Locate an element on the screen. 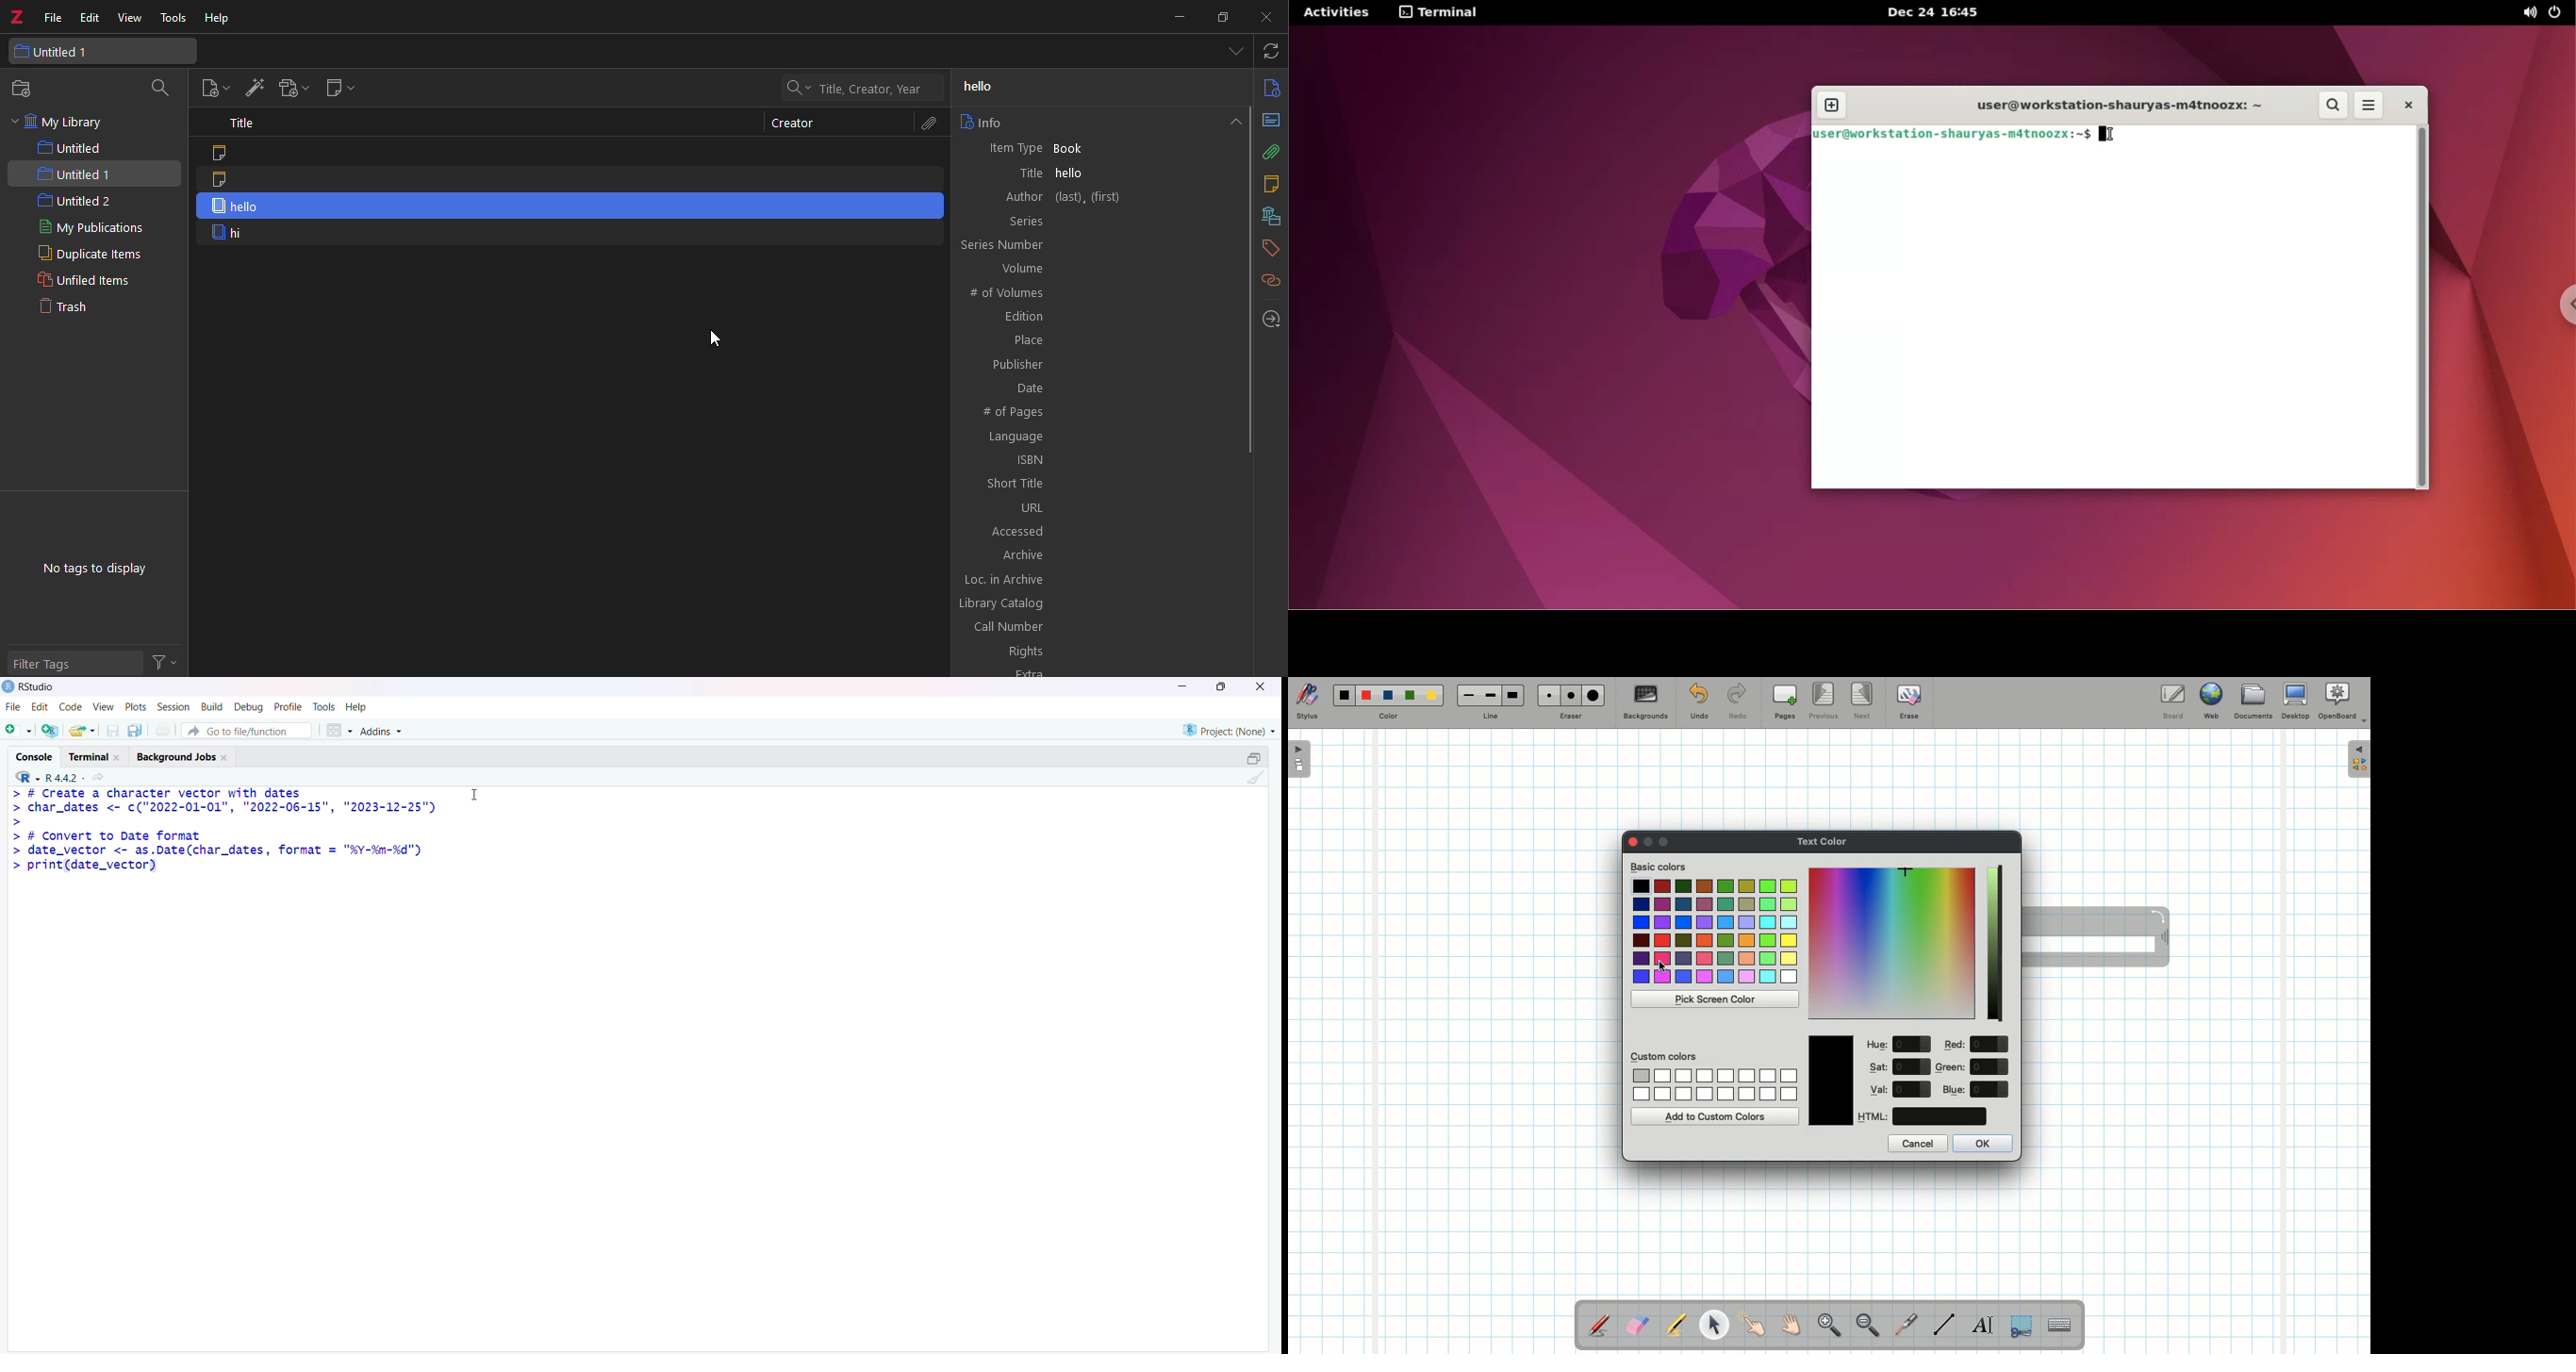 The image size is (2576, 1372). selected untitled 1 is located at coordinates (93, 173).